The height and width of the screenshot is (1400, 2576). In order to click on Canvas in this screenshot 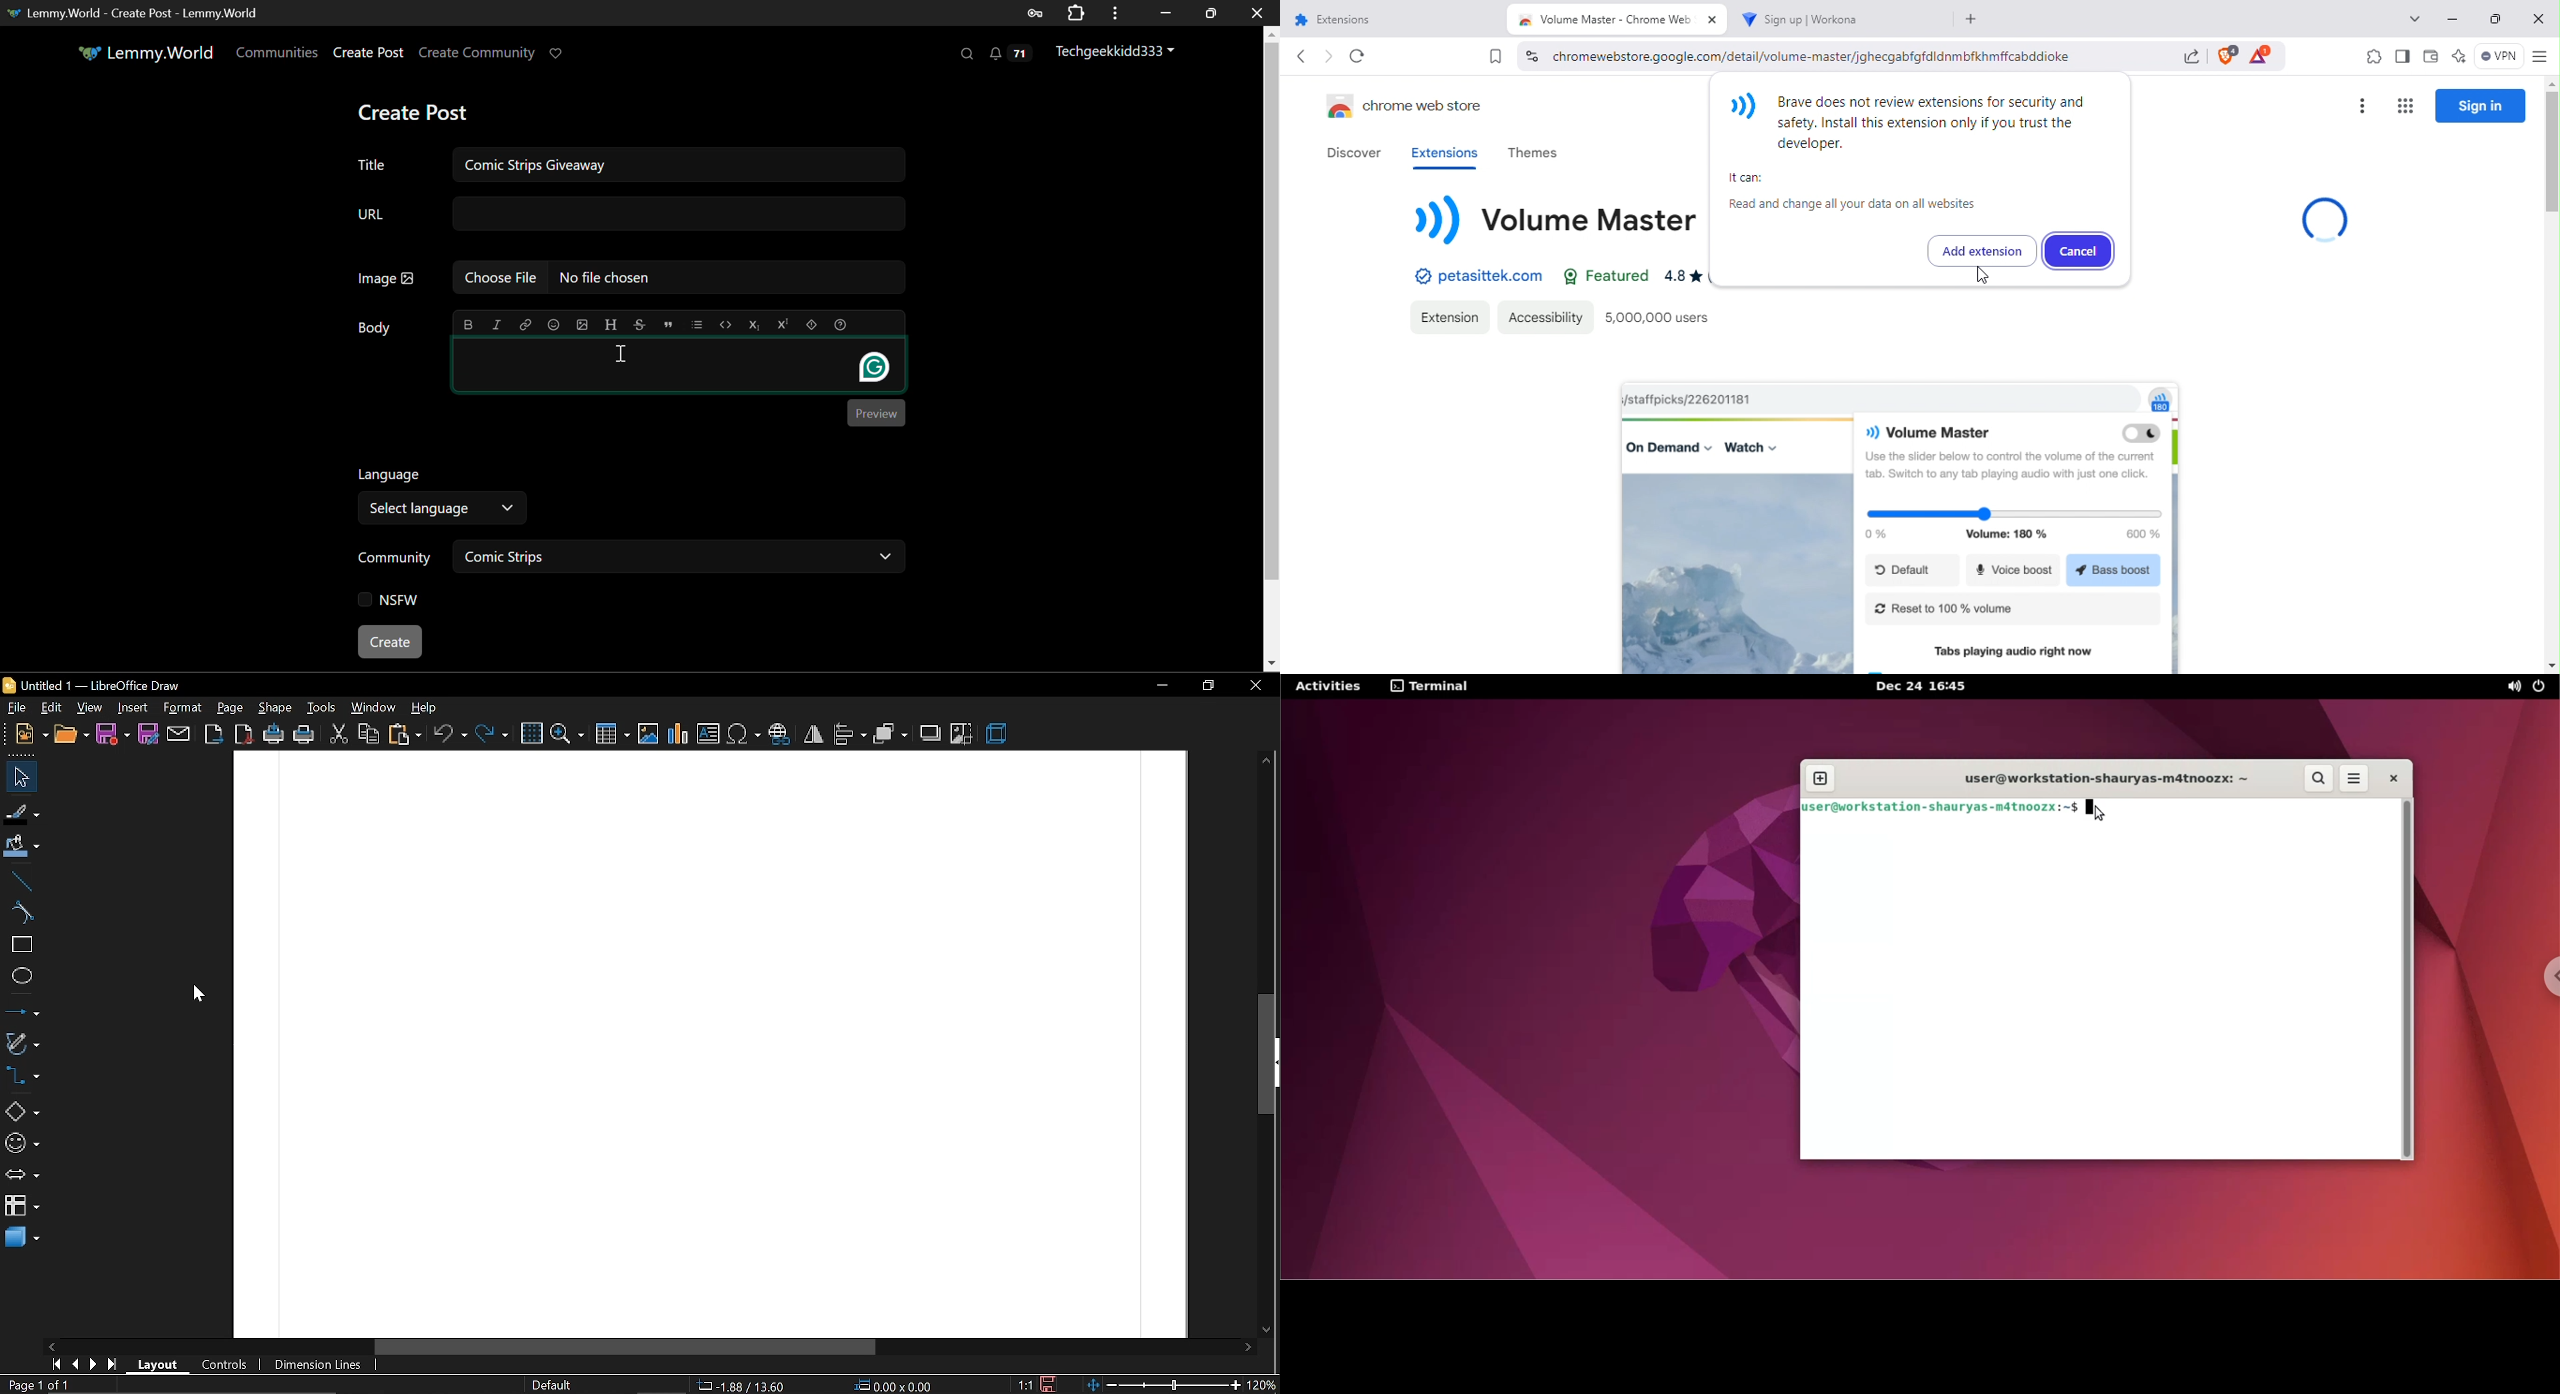, I will do `click(710, 1043)`.